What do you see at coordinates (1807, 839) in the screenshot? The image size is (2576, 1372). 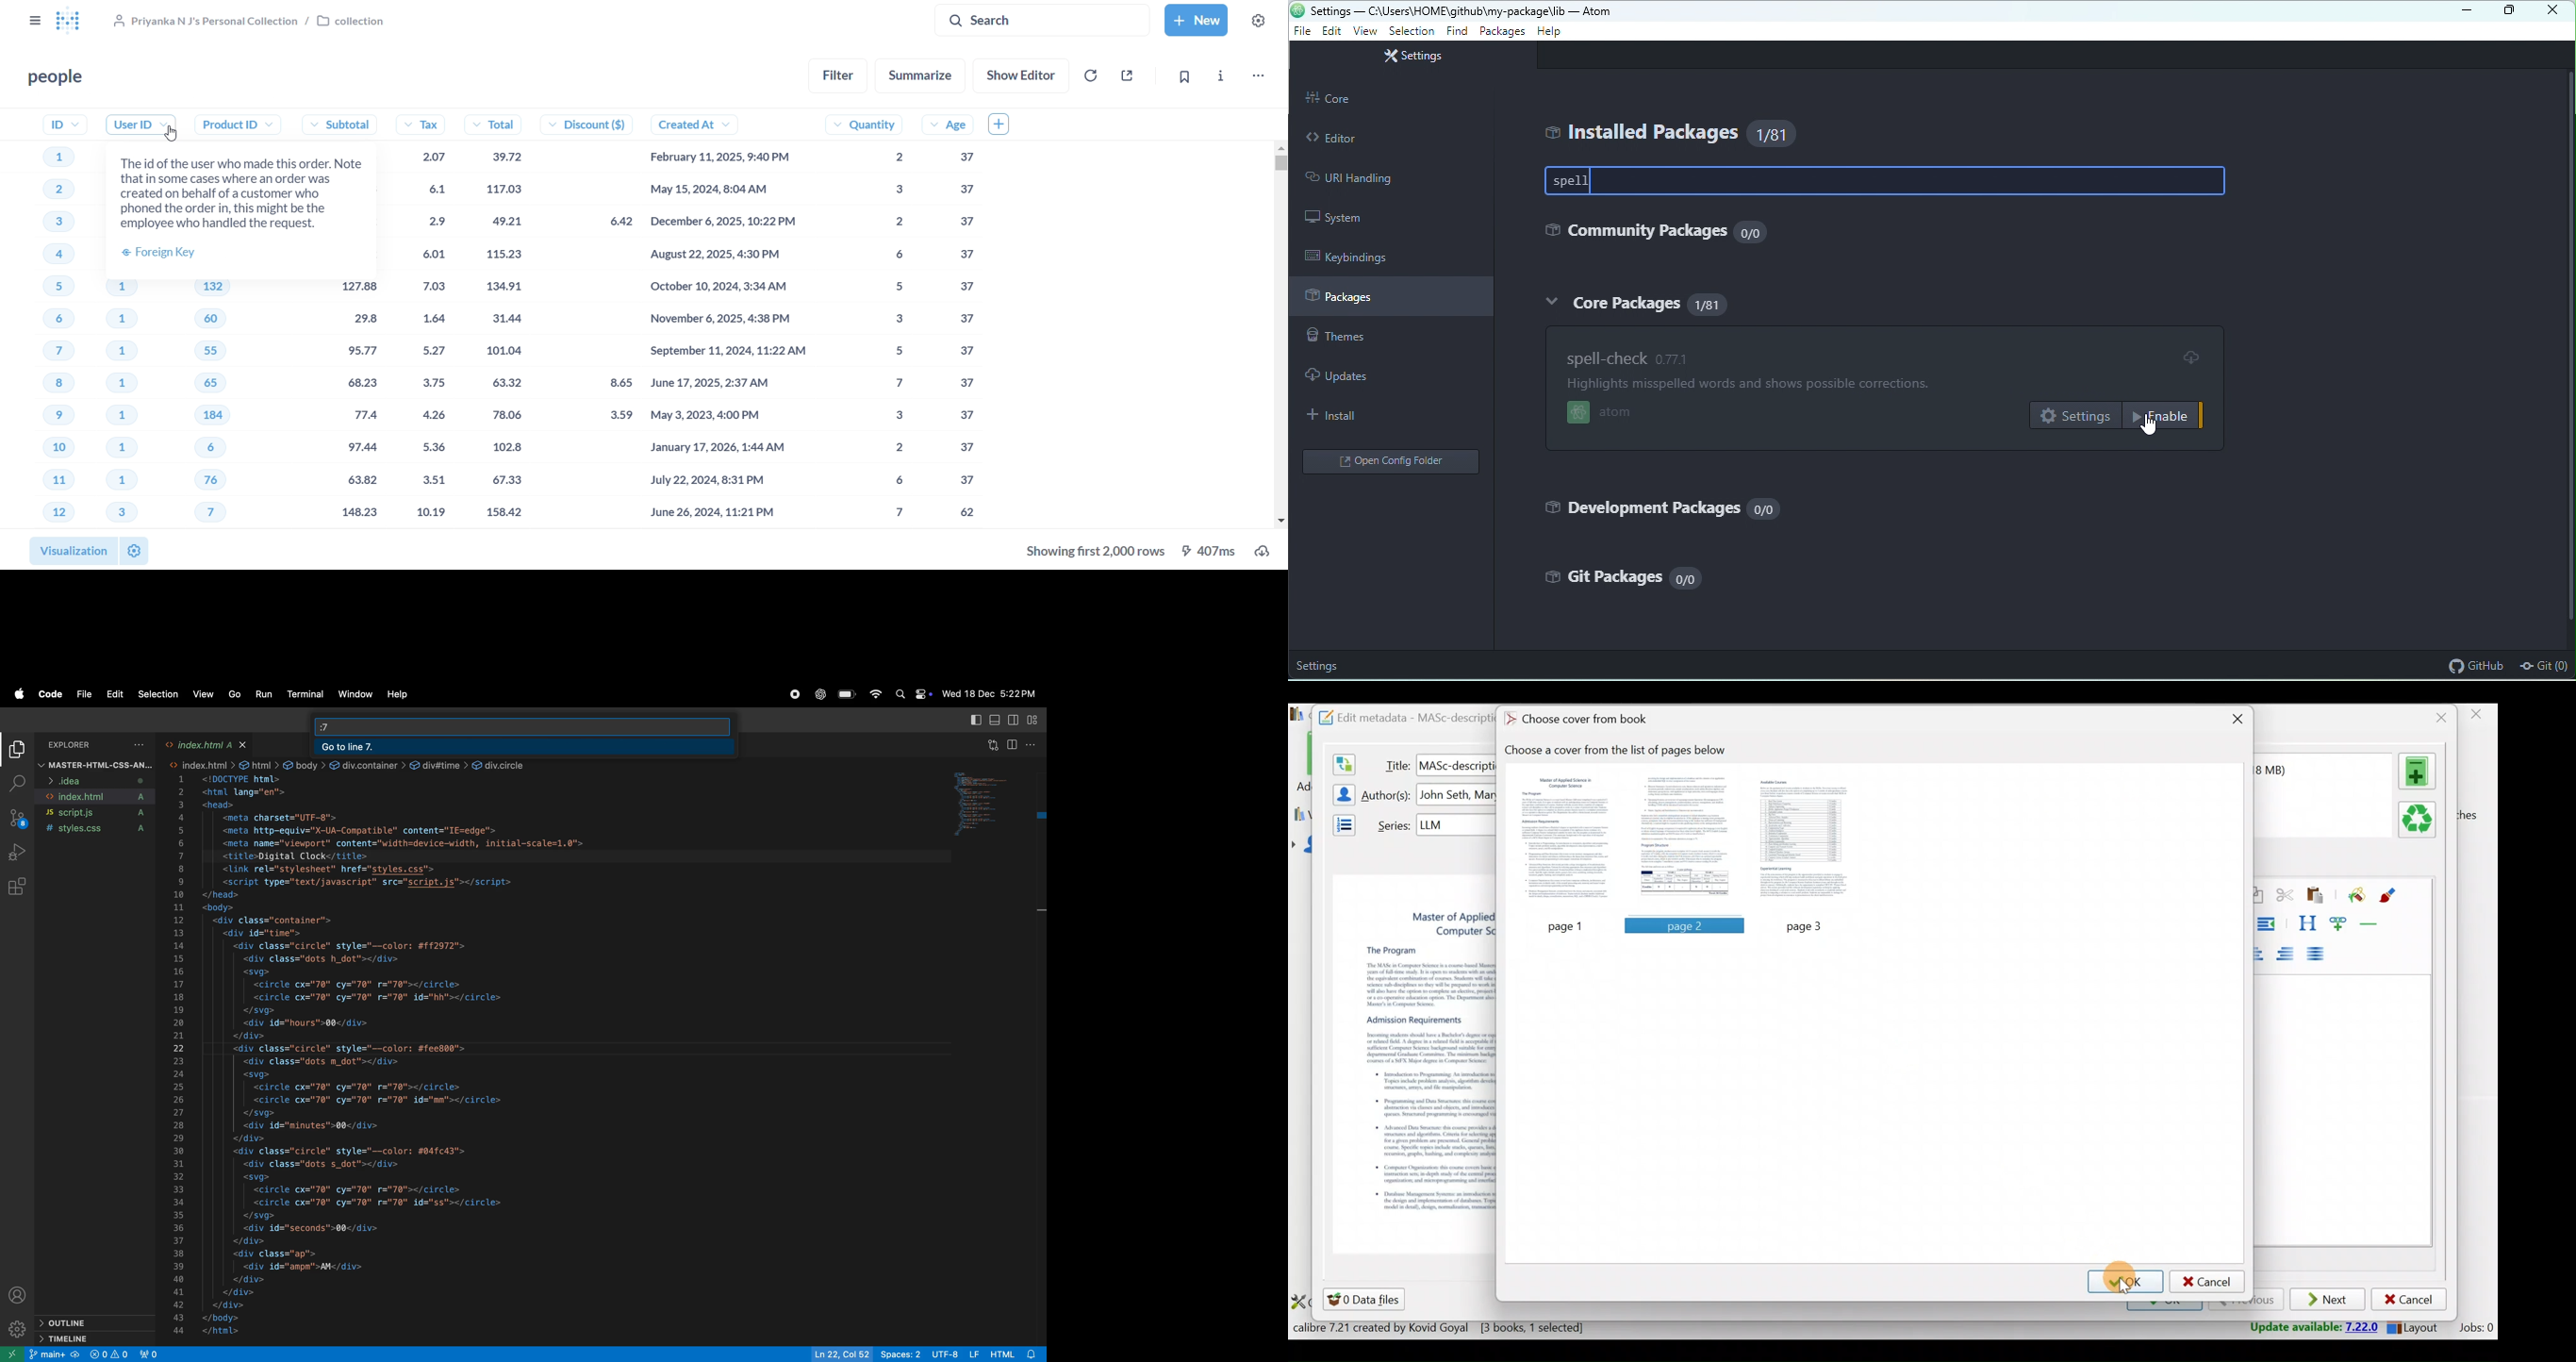 I see `Page 3` at bounding box center [1807, 839].